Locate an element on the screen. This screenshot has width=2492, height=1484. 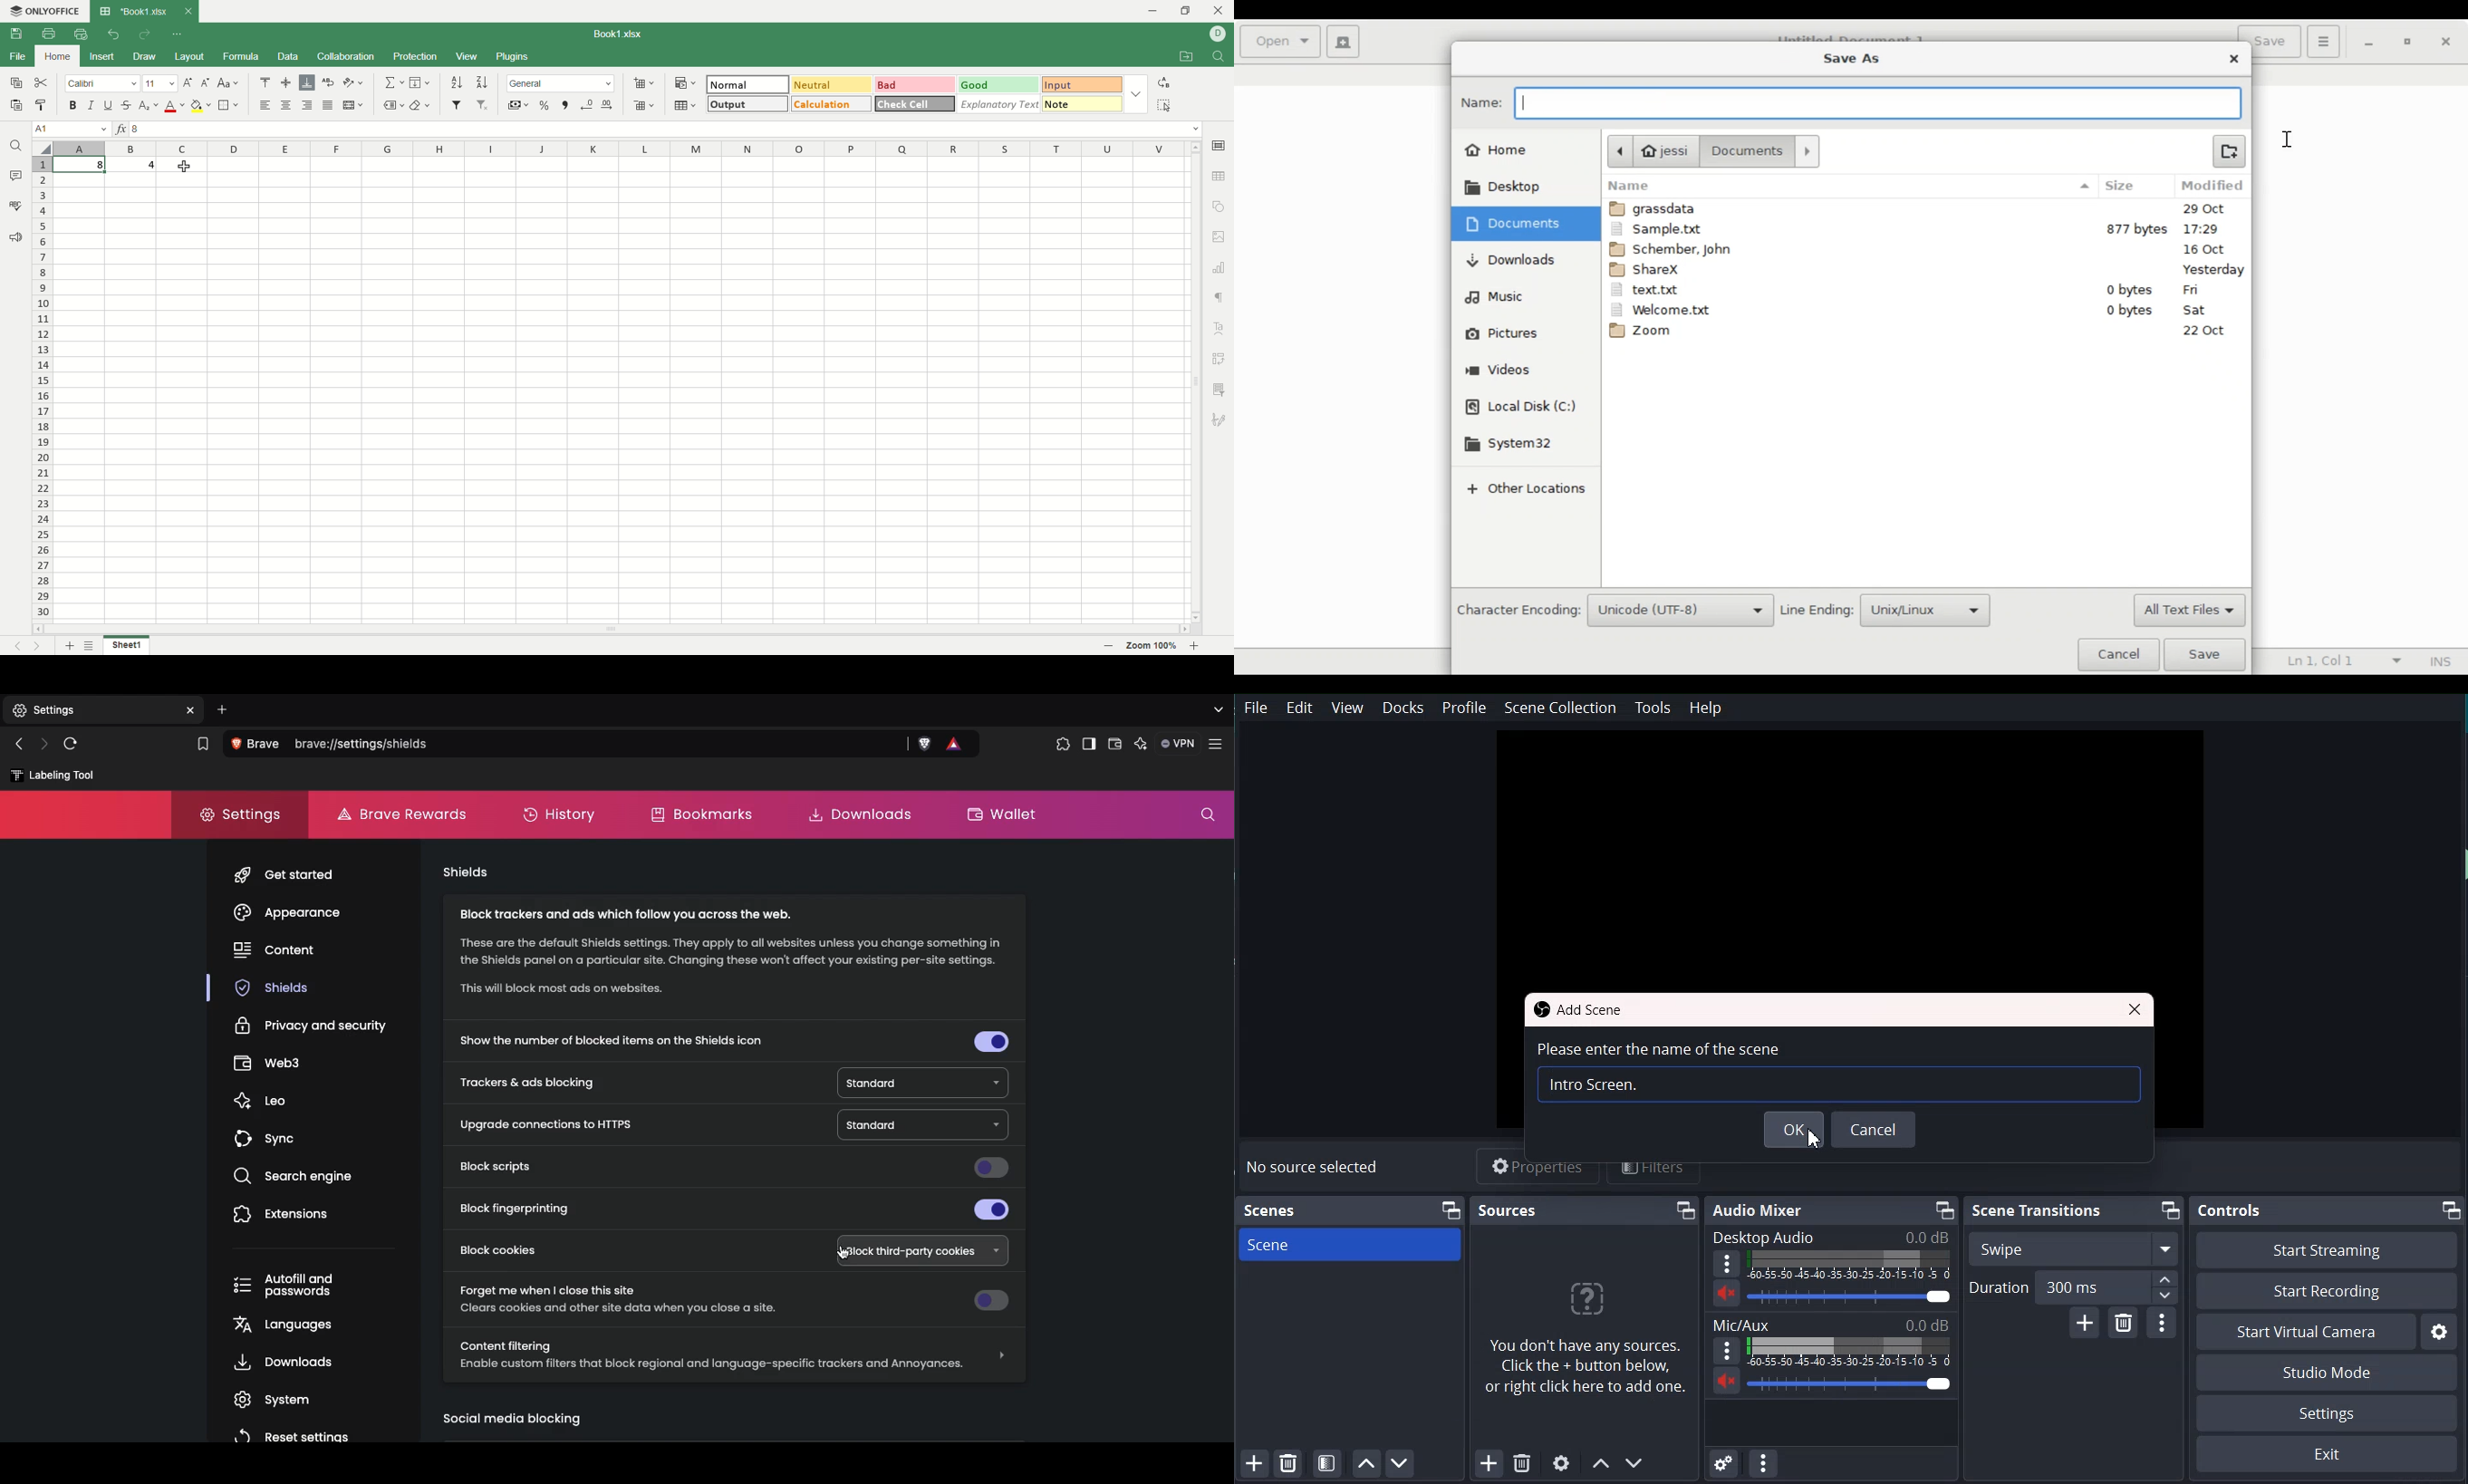
slicer settings is located at coordinates (1219, 391).